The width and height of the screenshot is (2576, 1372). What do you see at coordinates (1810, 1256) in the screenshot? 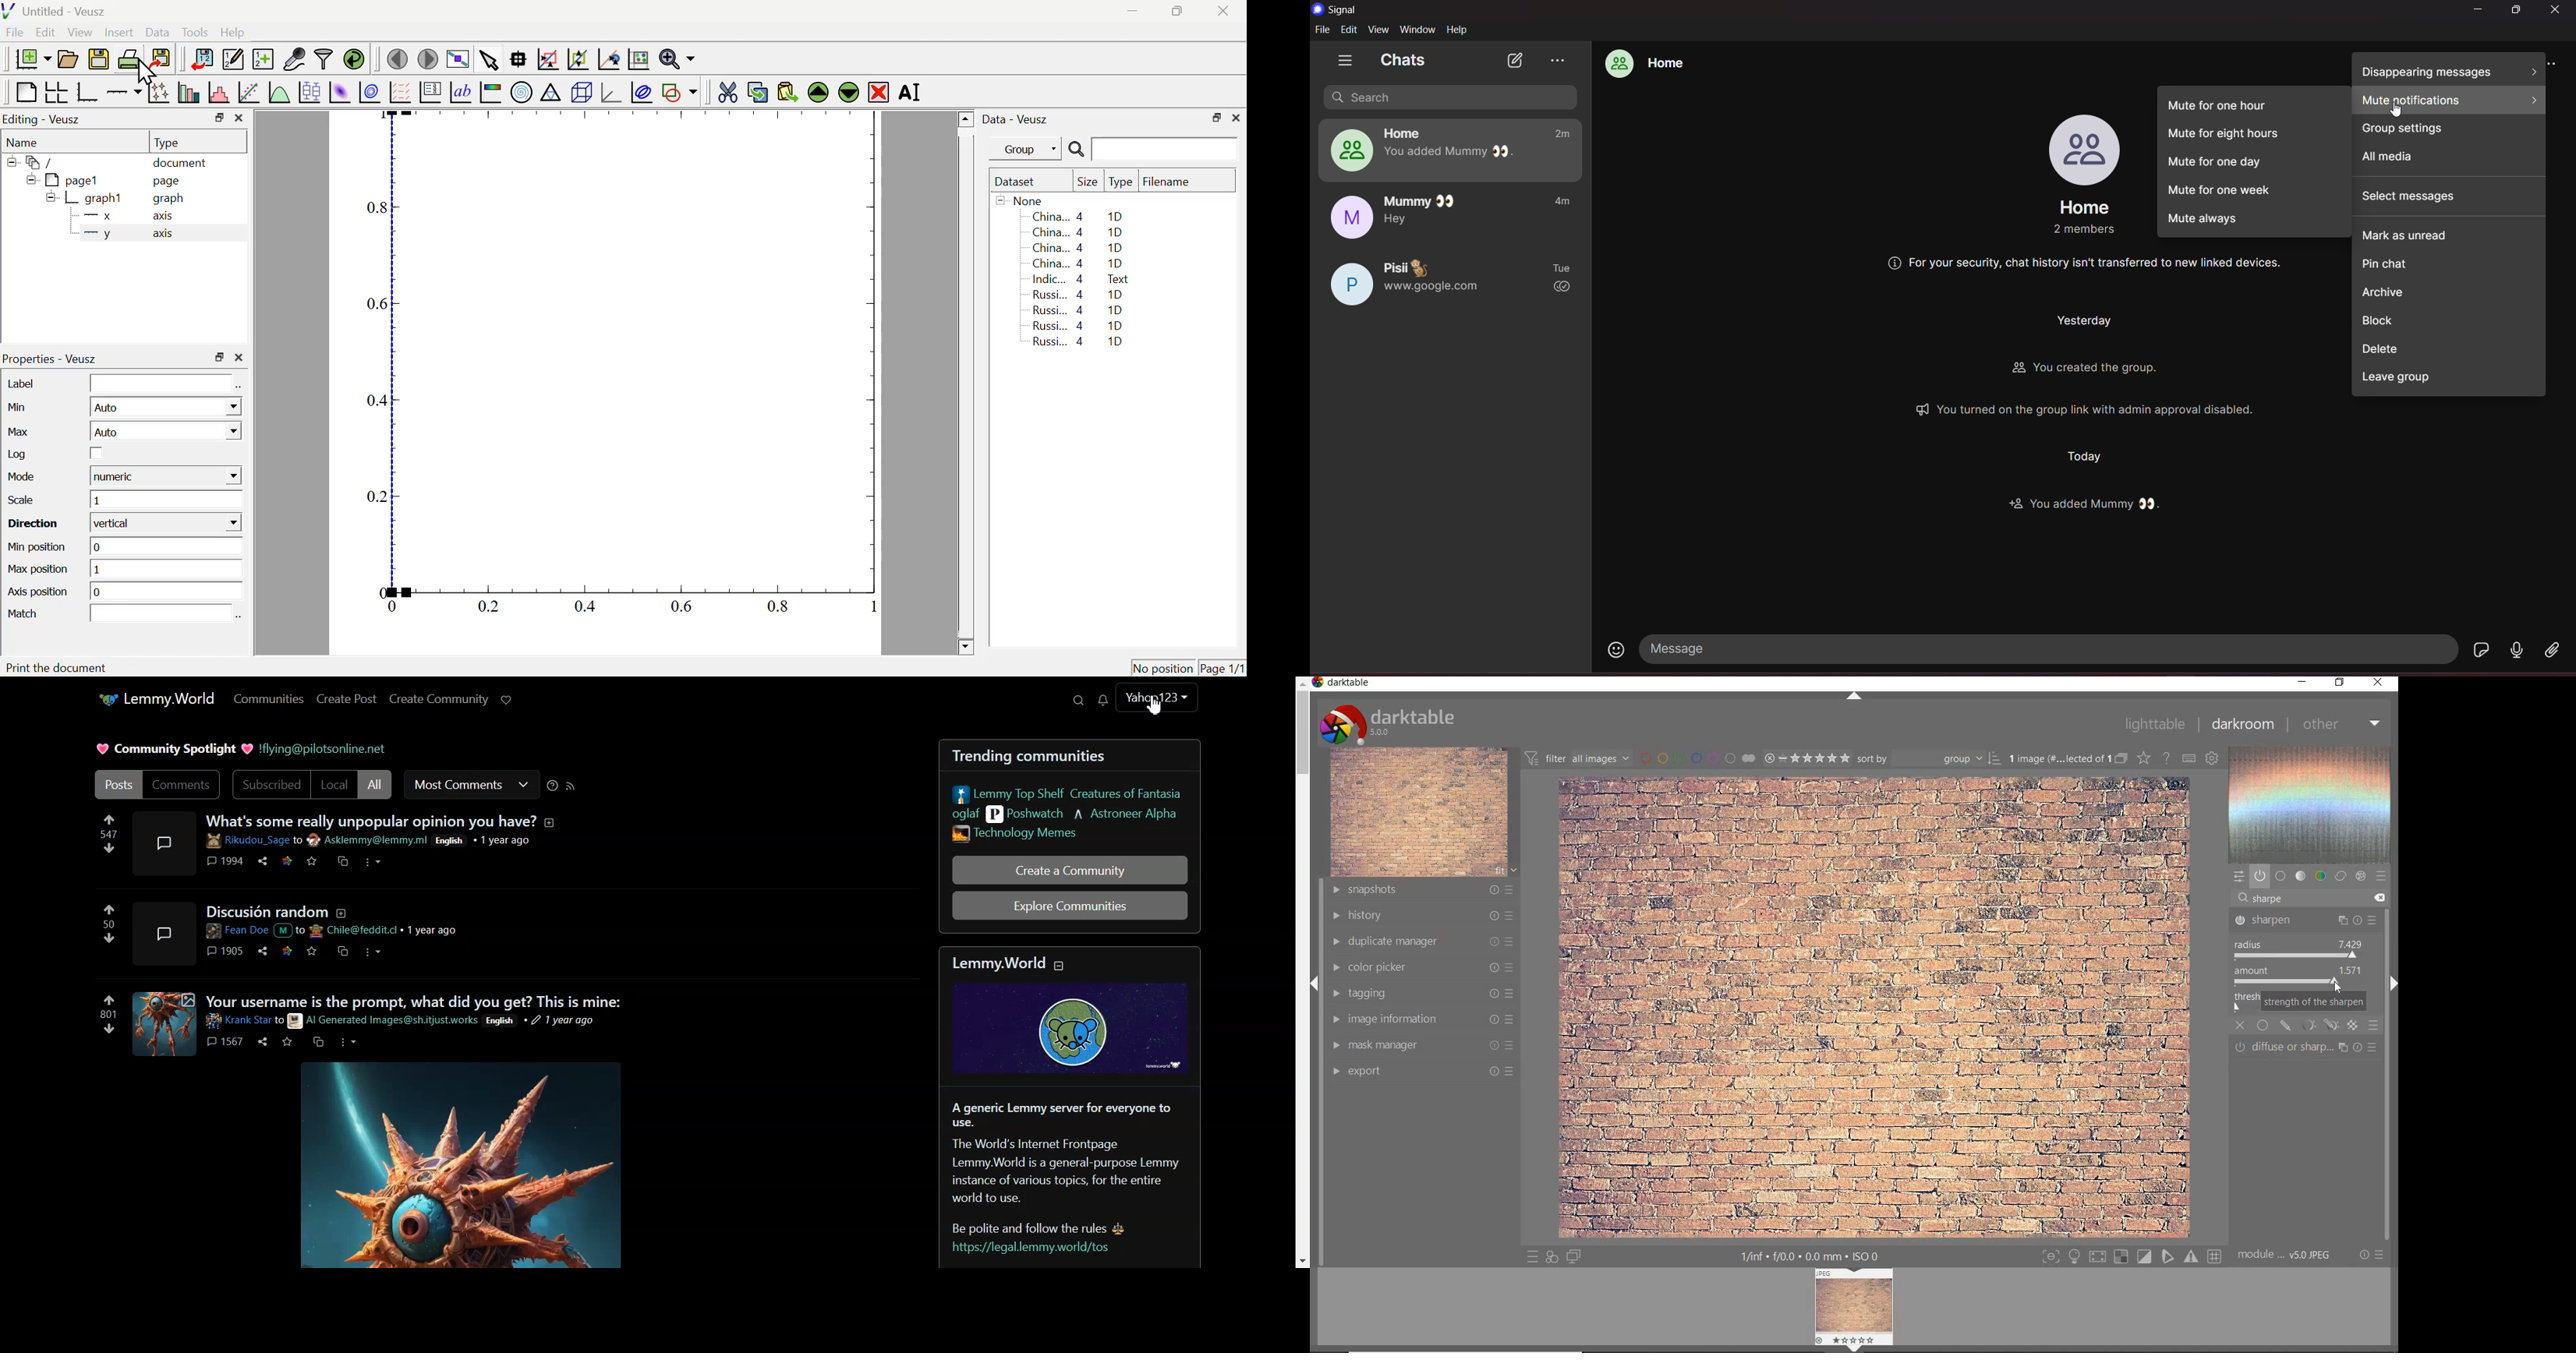
I see `1/inf f/0.0 0.0 mm ISO 0` at bounding box center [1810, 1256].